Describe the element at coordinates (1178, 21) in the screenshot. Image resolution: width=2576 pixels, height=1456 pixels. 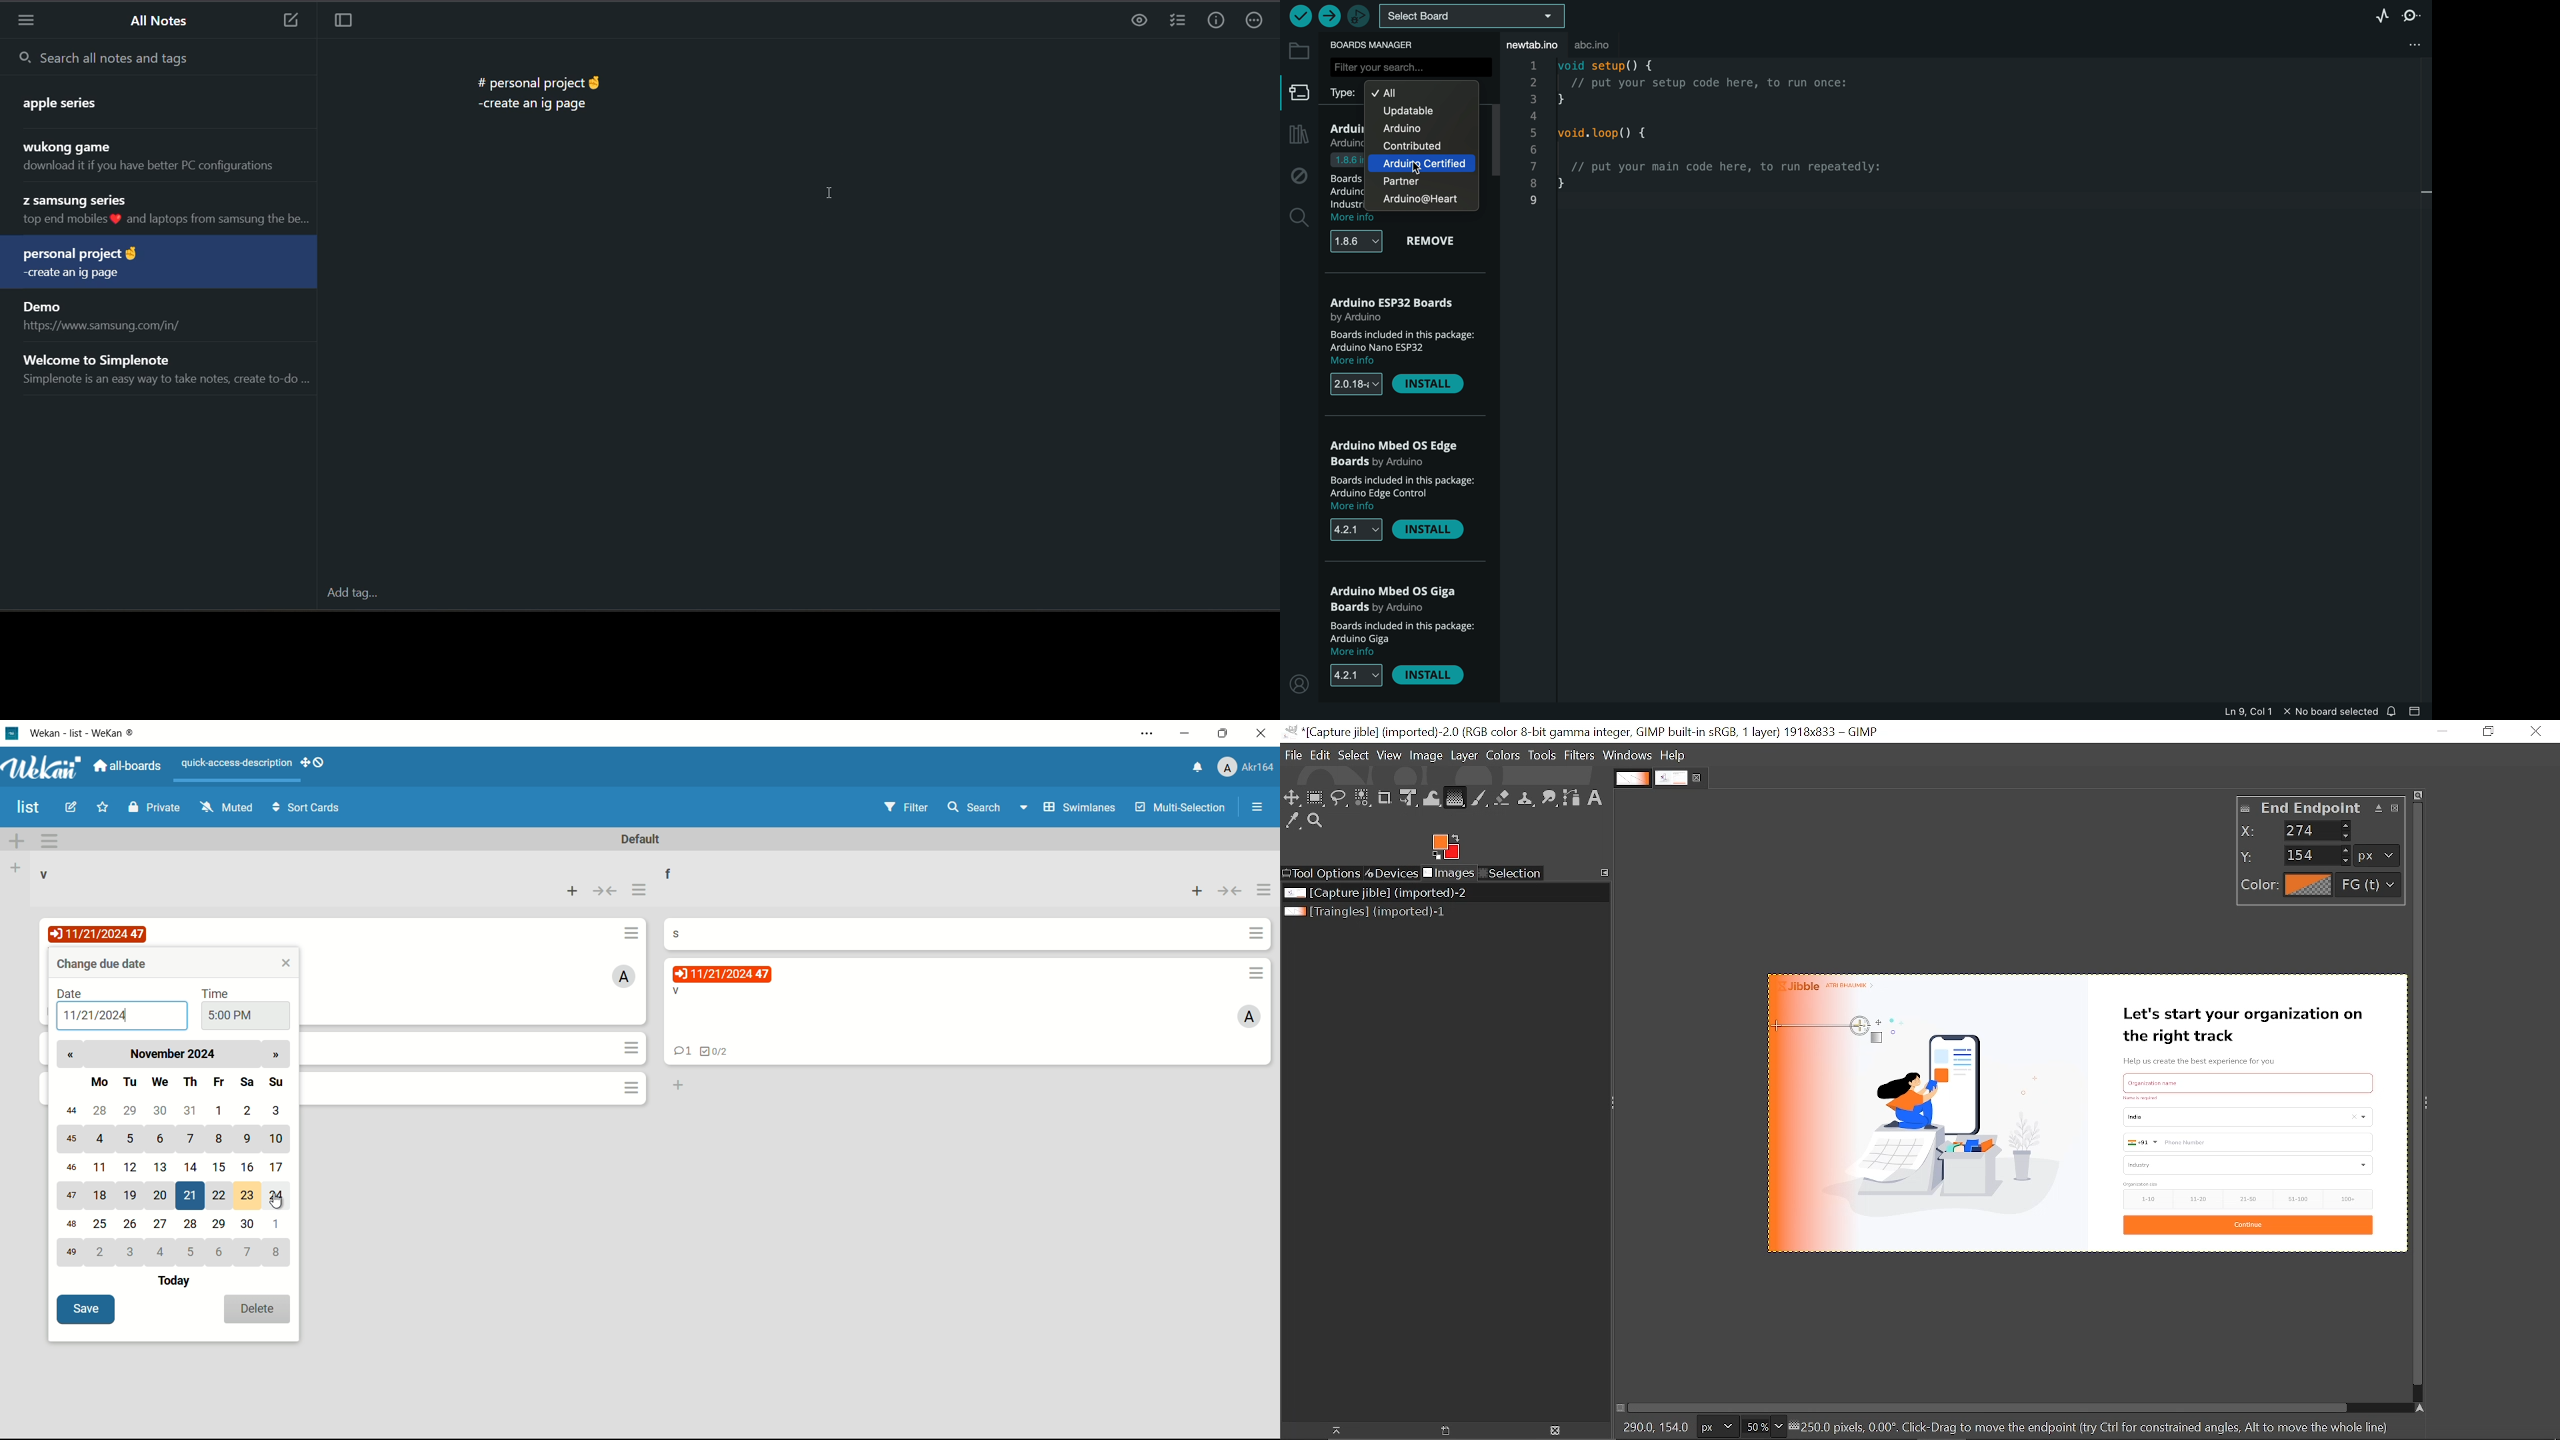
I see `insert checklist` at that location.